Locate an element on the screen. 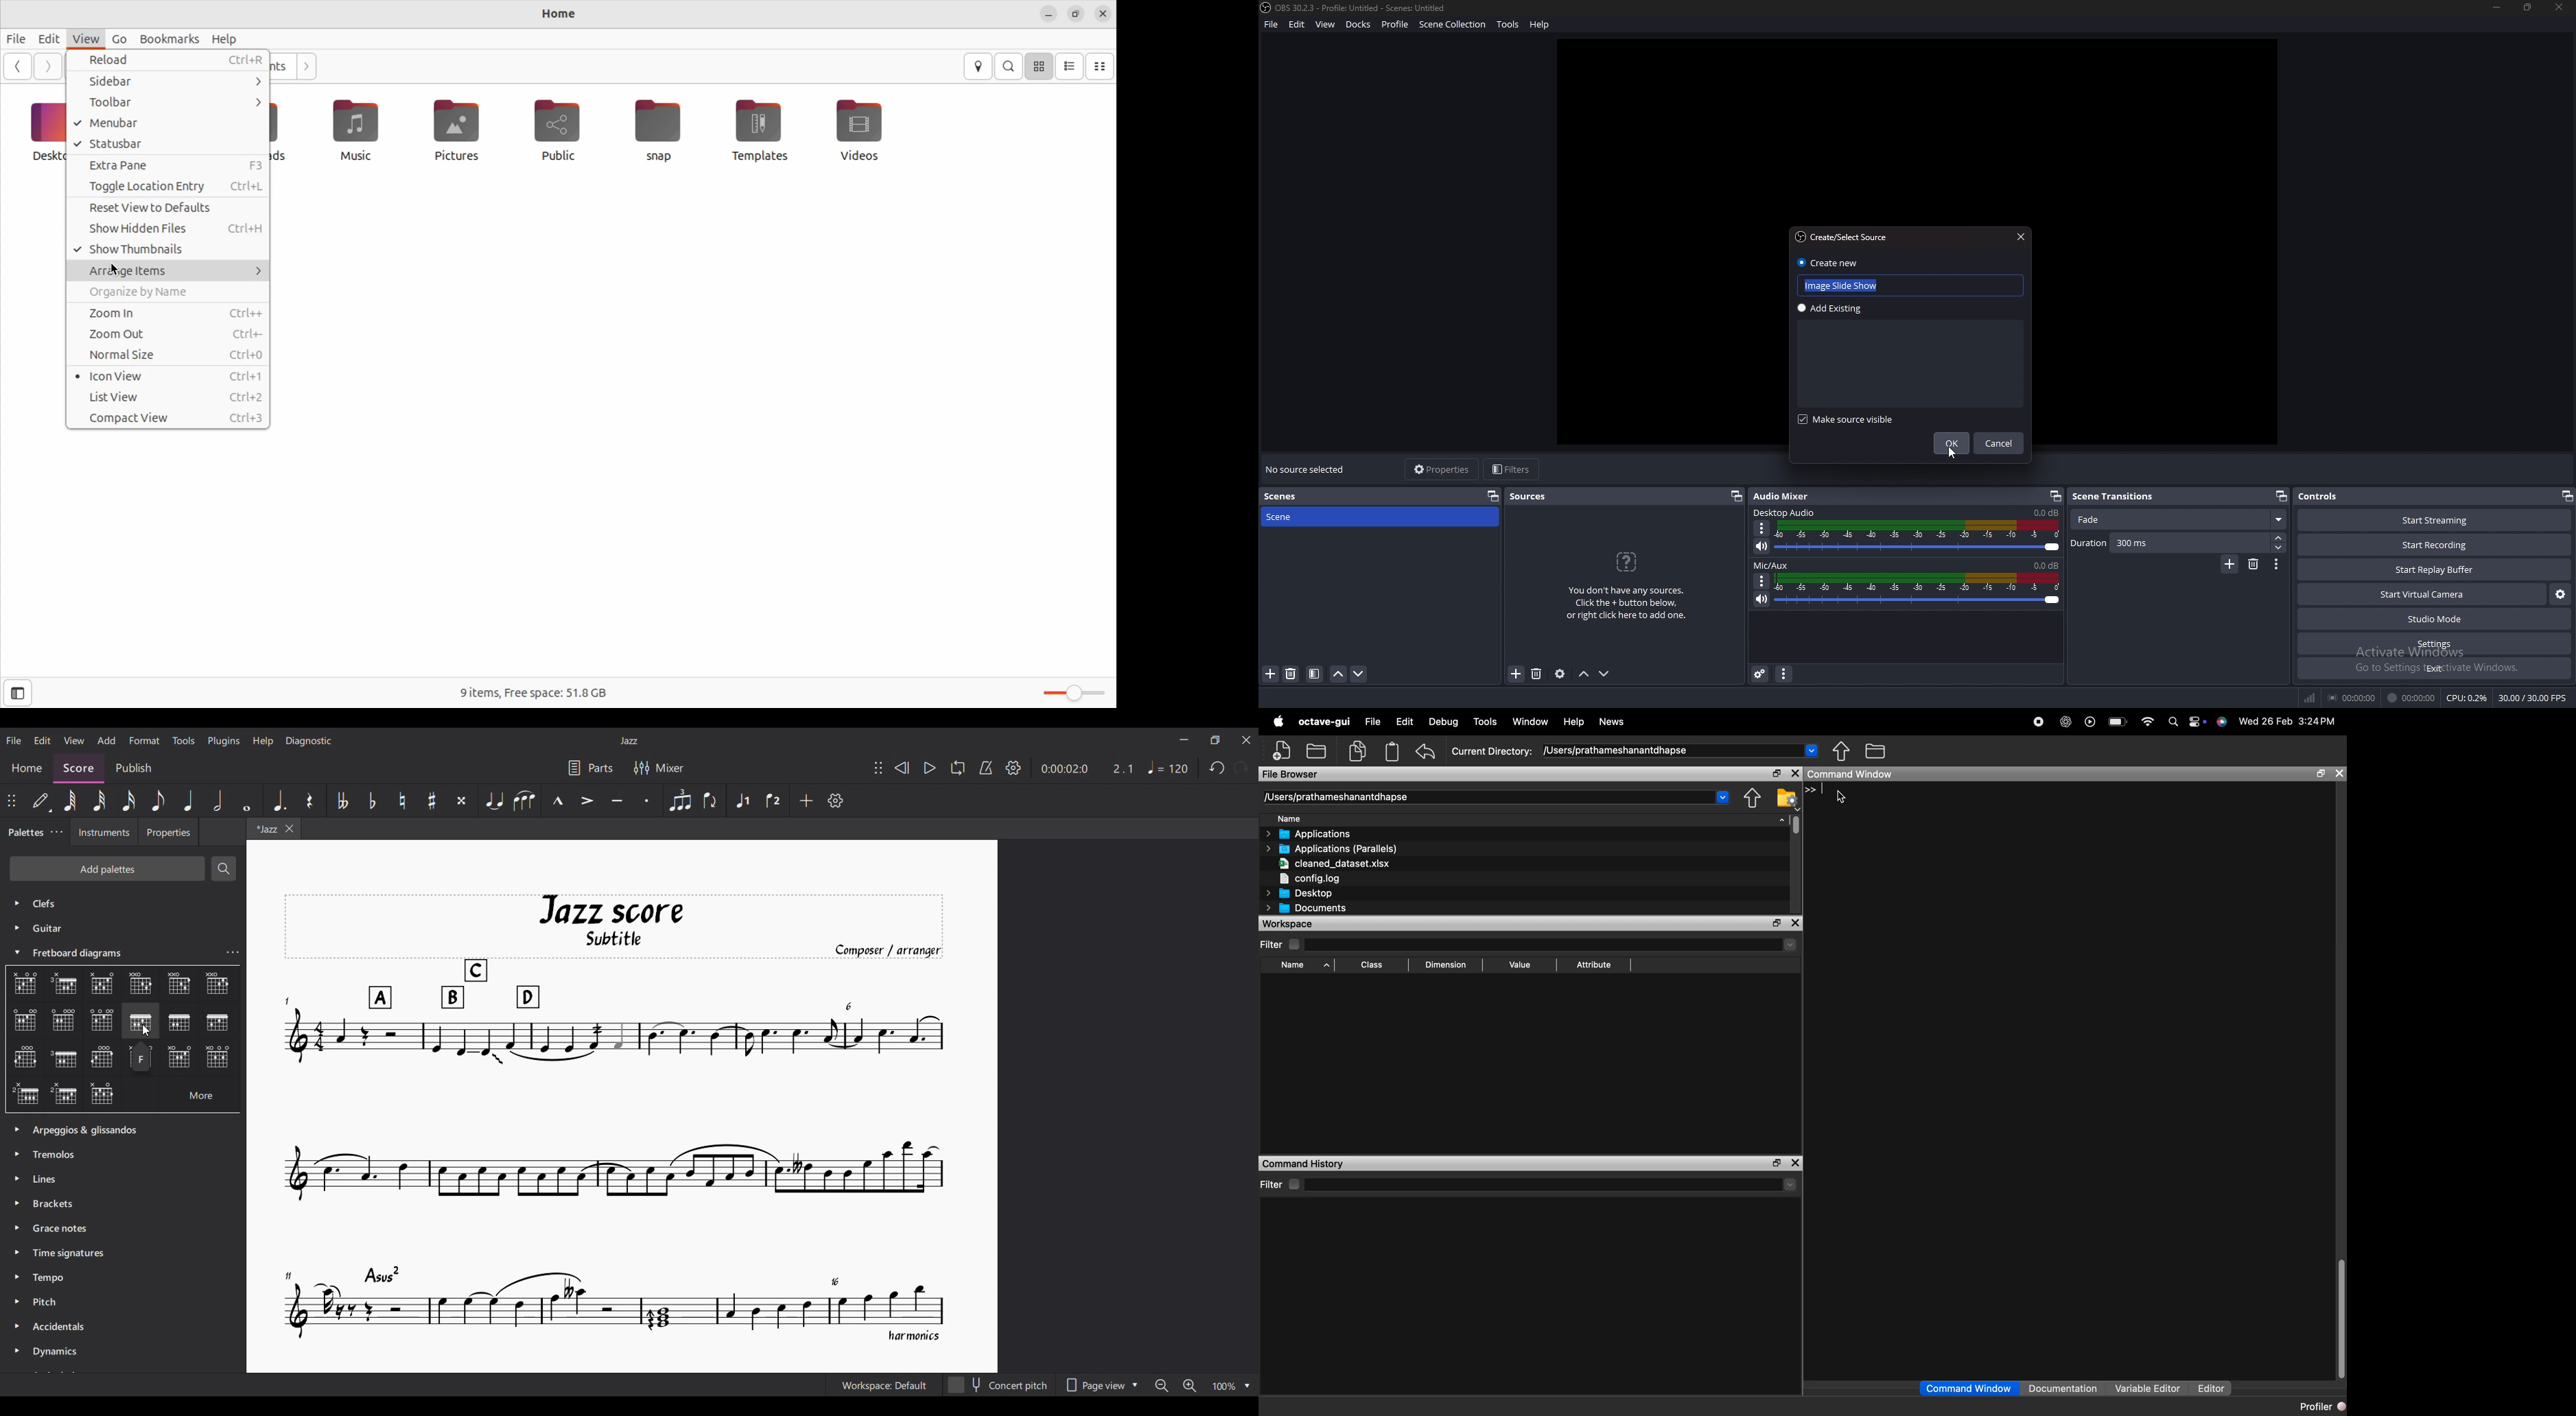 This screenshot has height=1428, width=2576. filters is located at coordinates (1512, 469).